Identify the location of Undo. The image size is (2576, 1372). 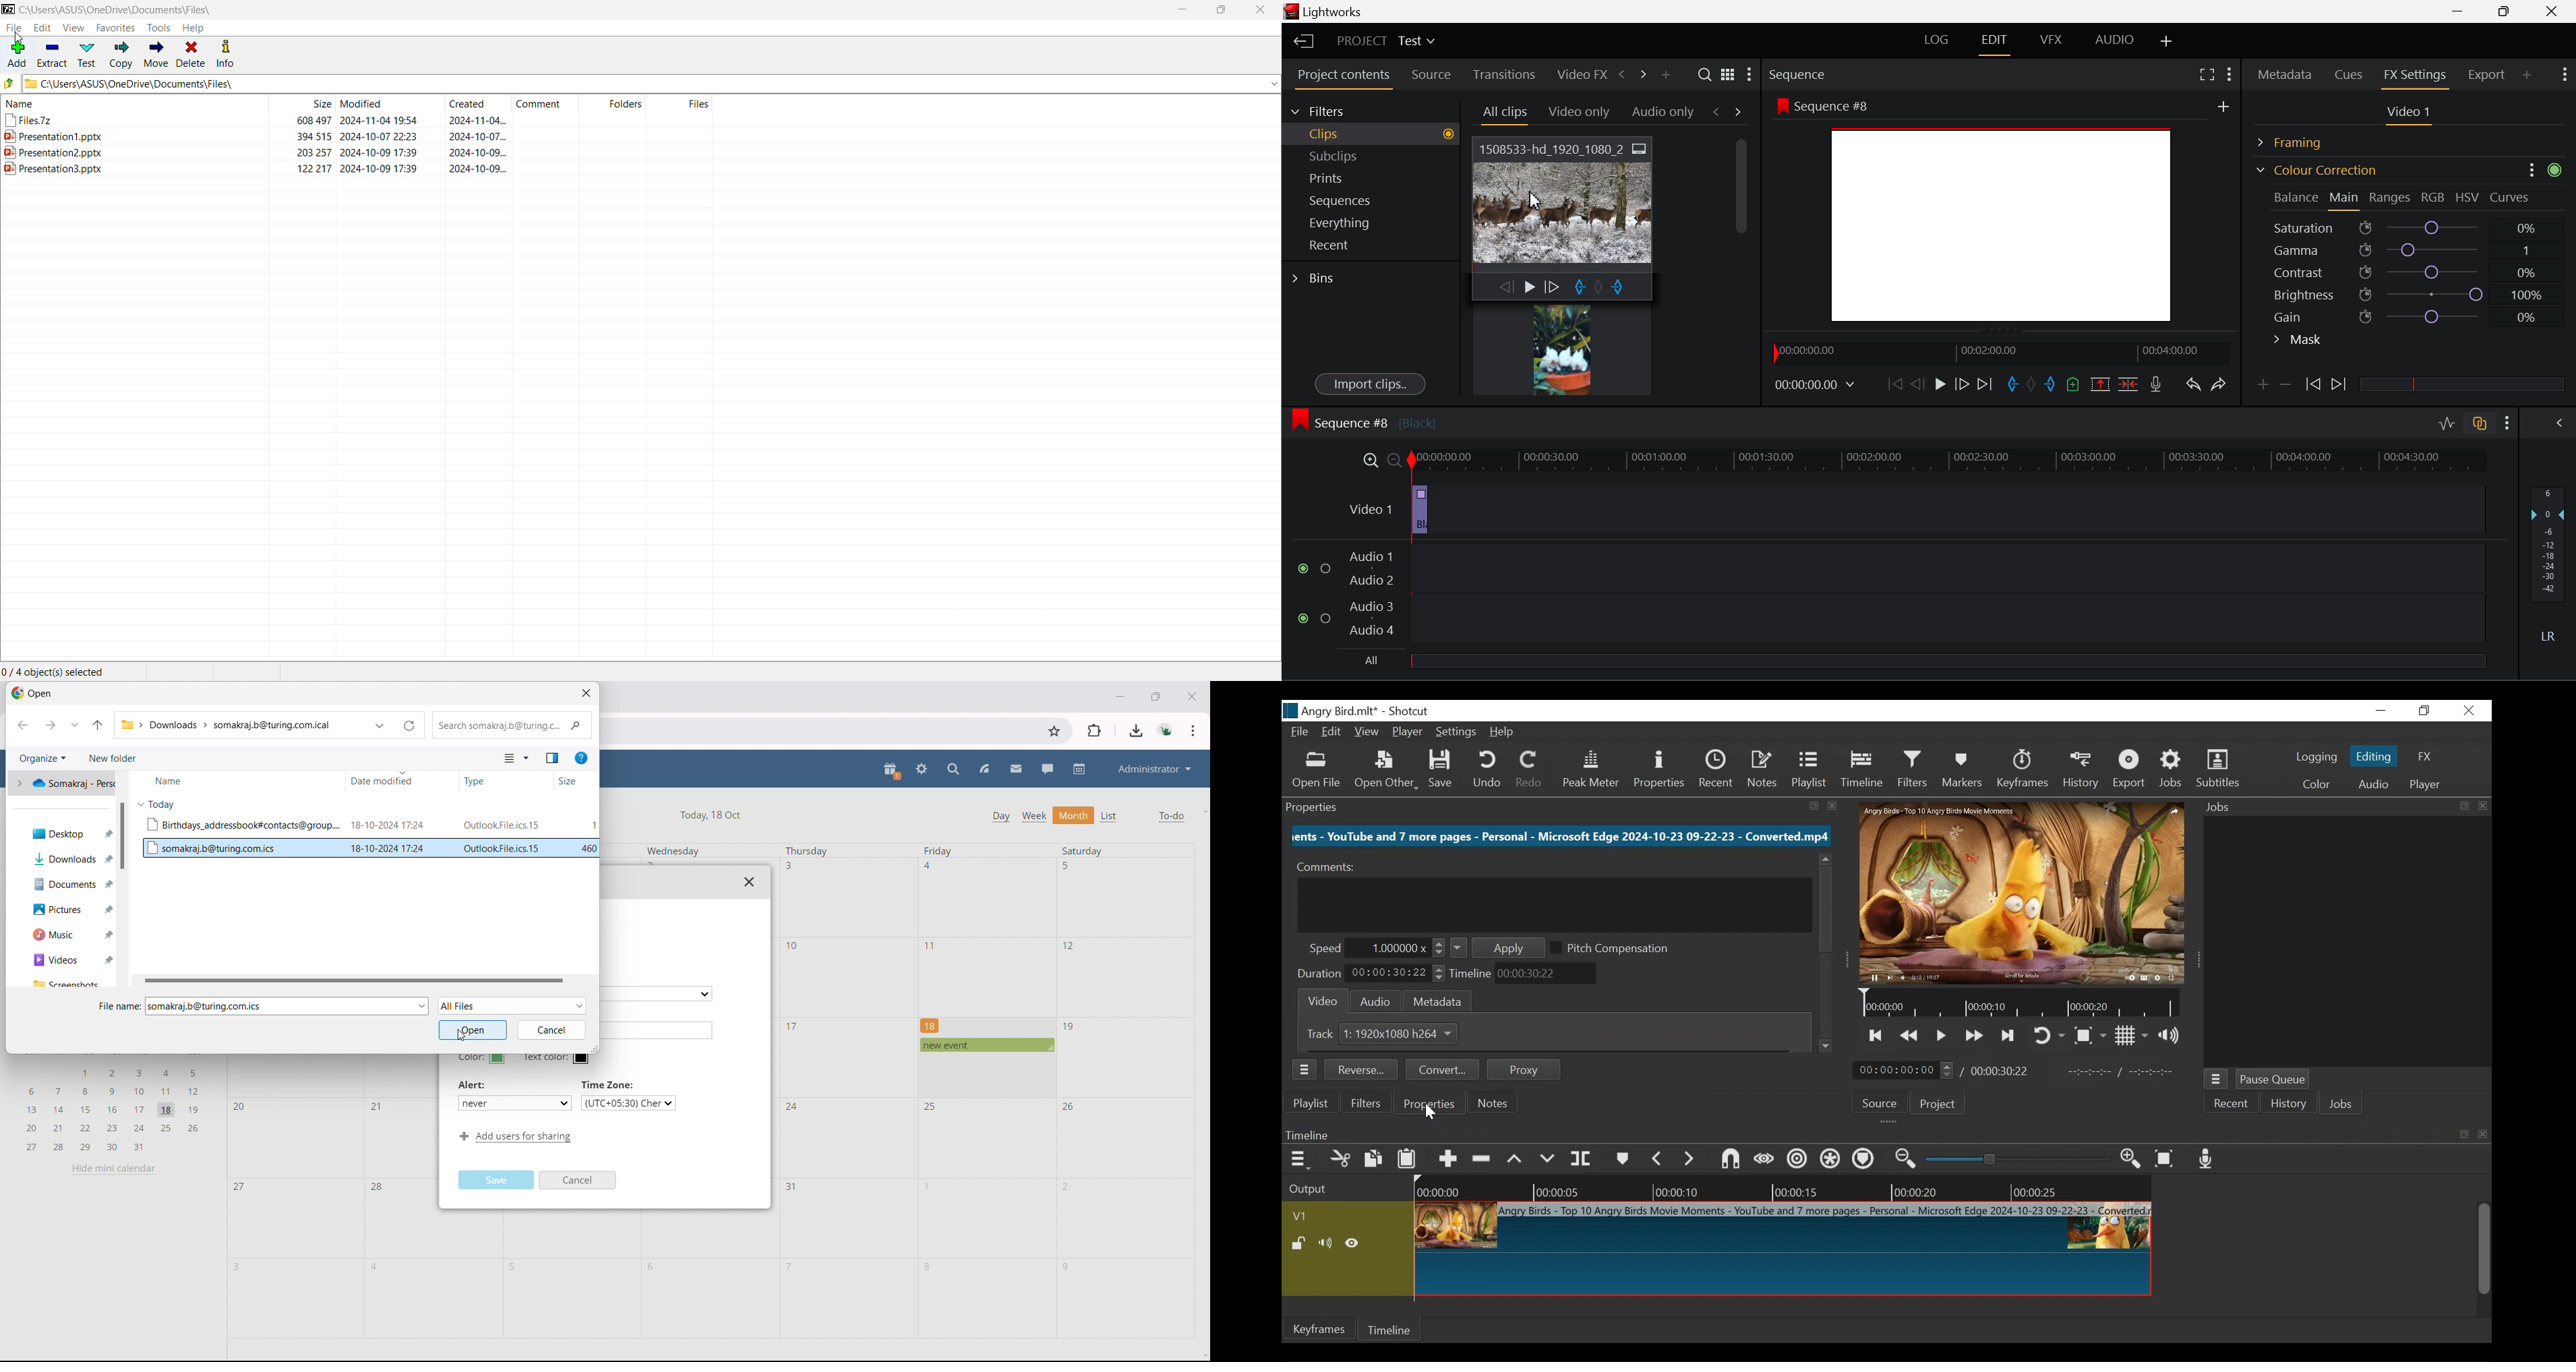
(1486, 771).